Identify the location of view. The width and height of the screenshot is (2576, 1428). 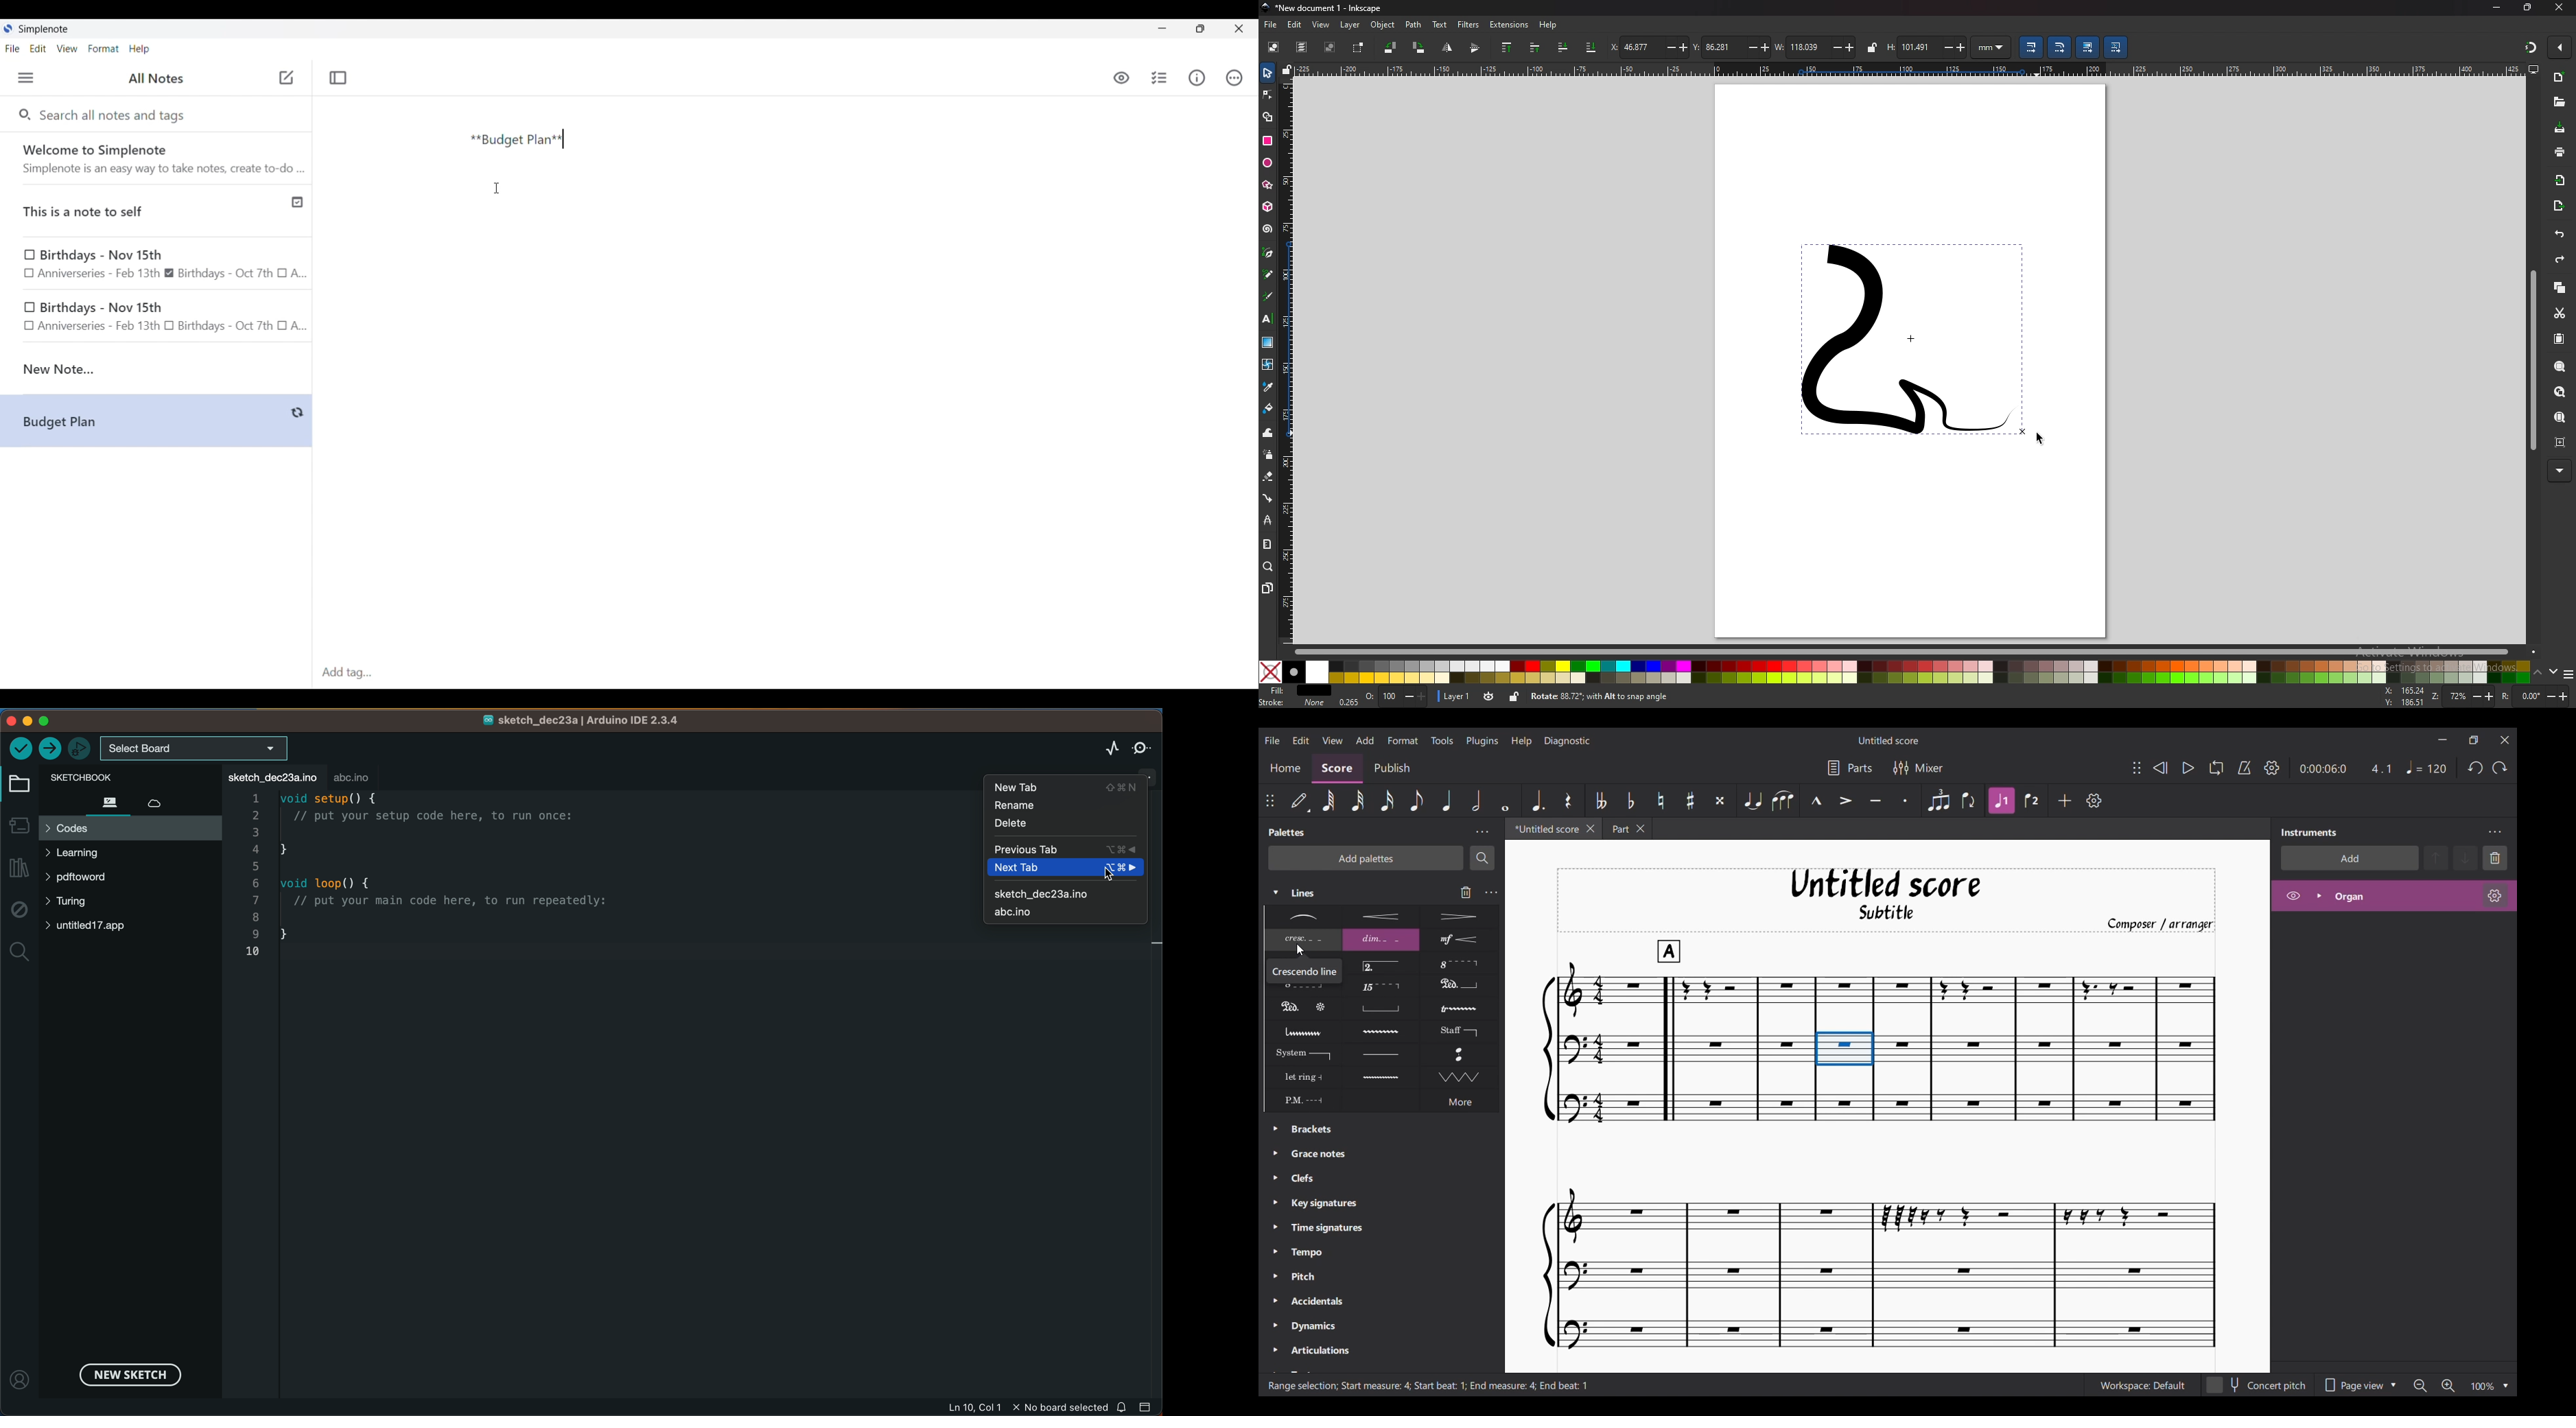
(1320, 25).